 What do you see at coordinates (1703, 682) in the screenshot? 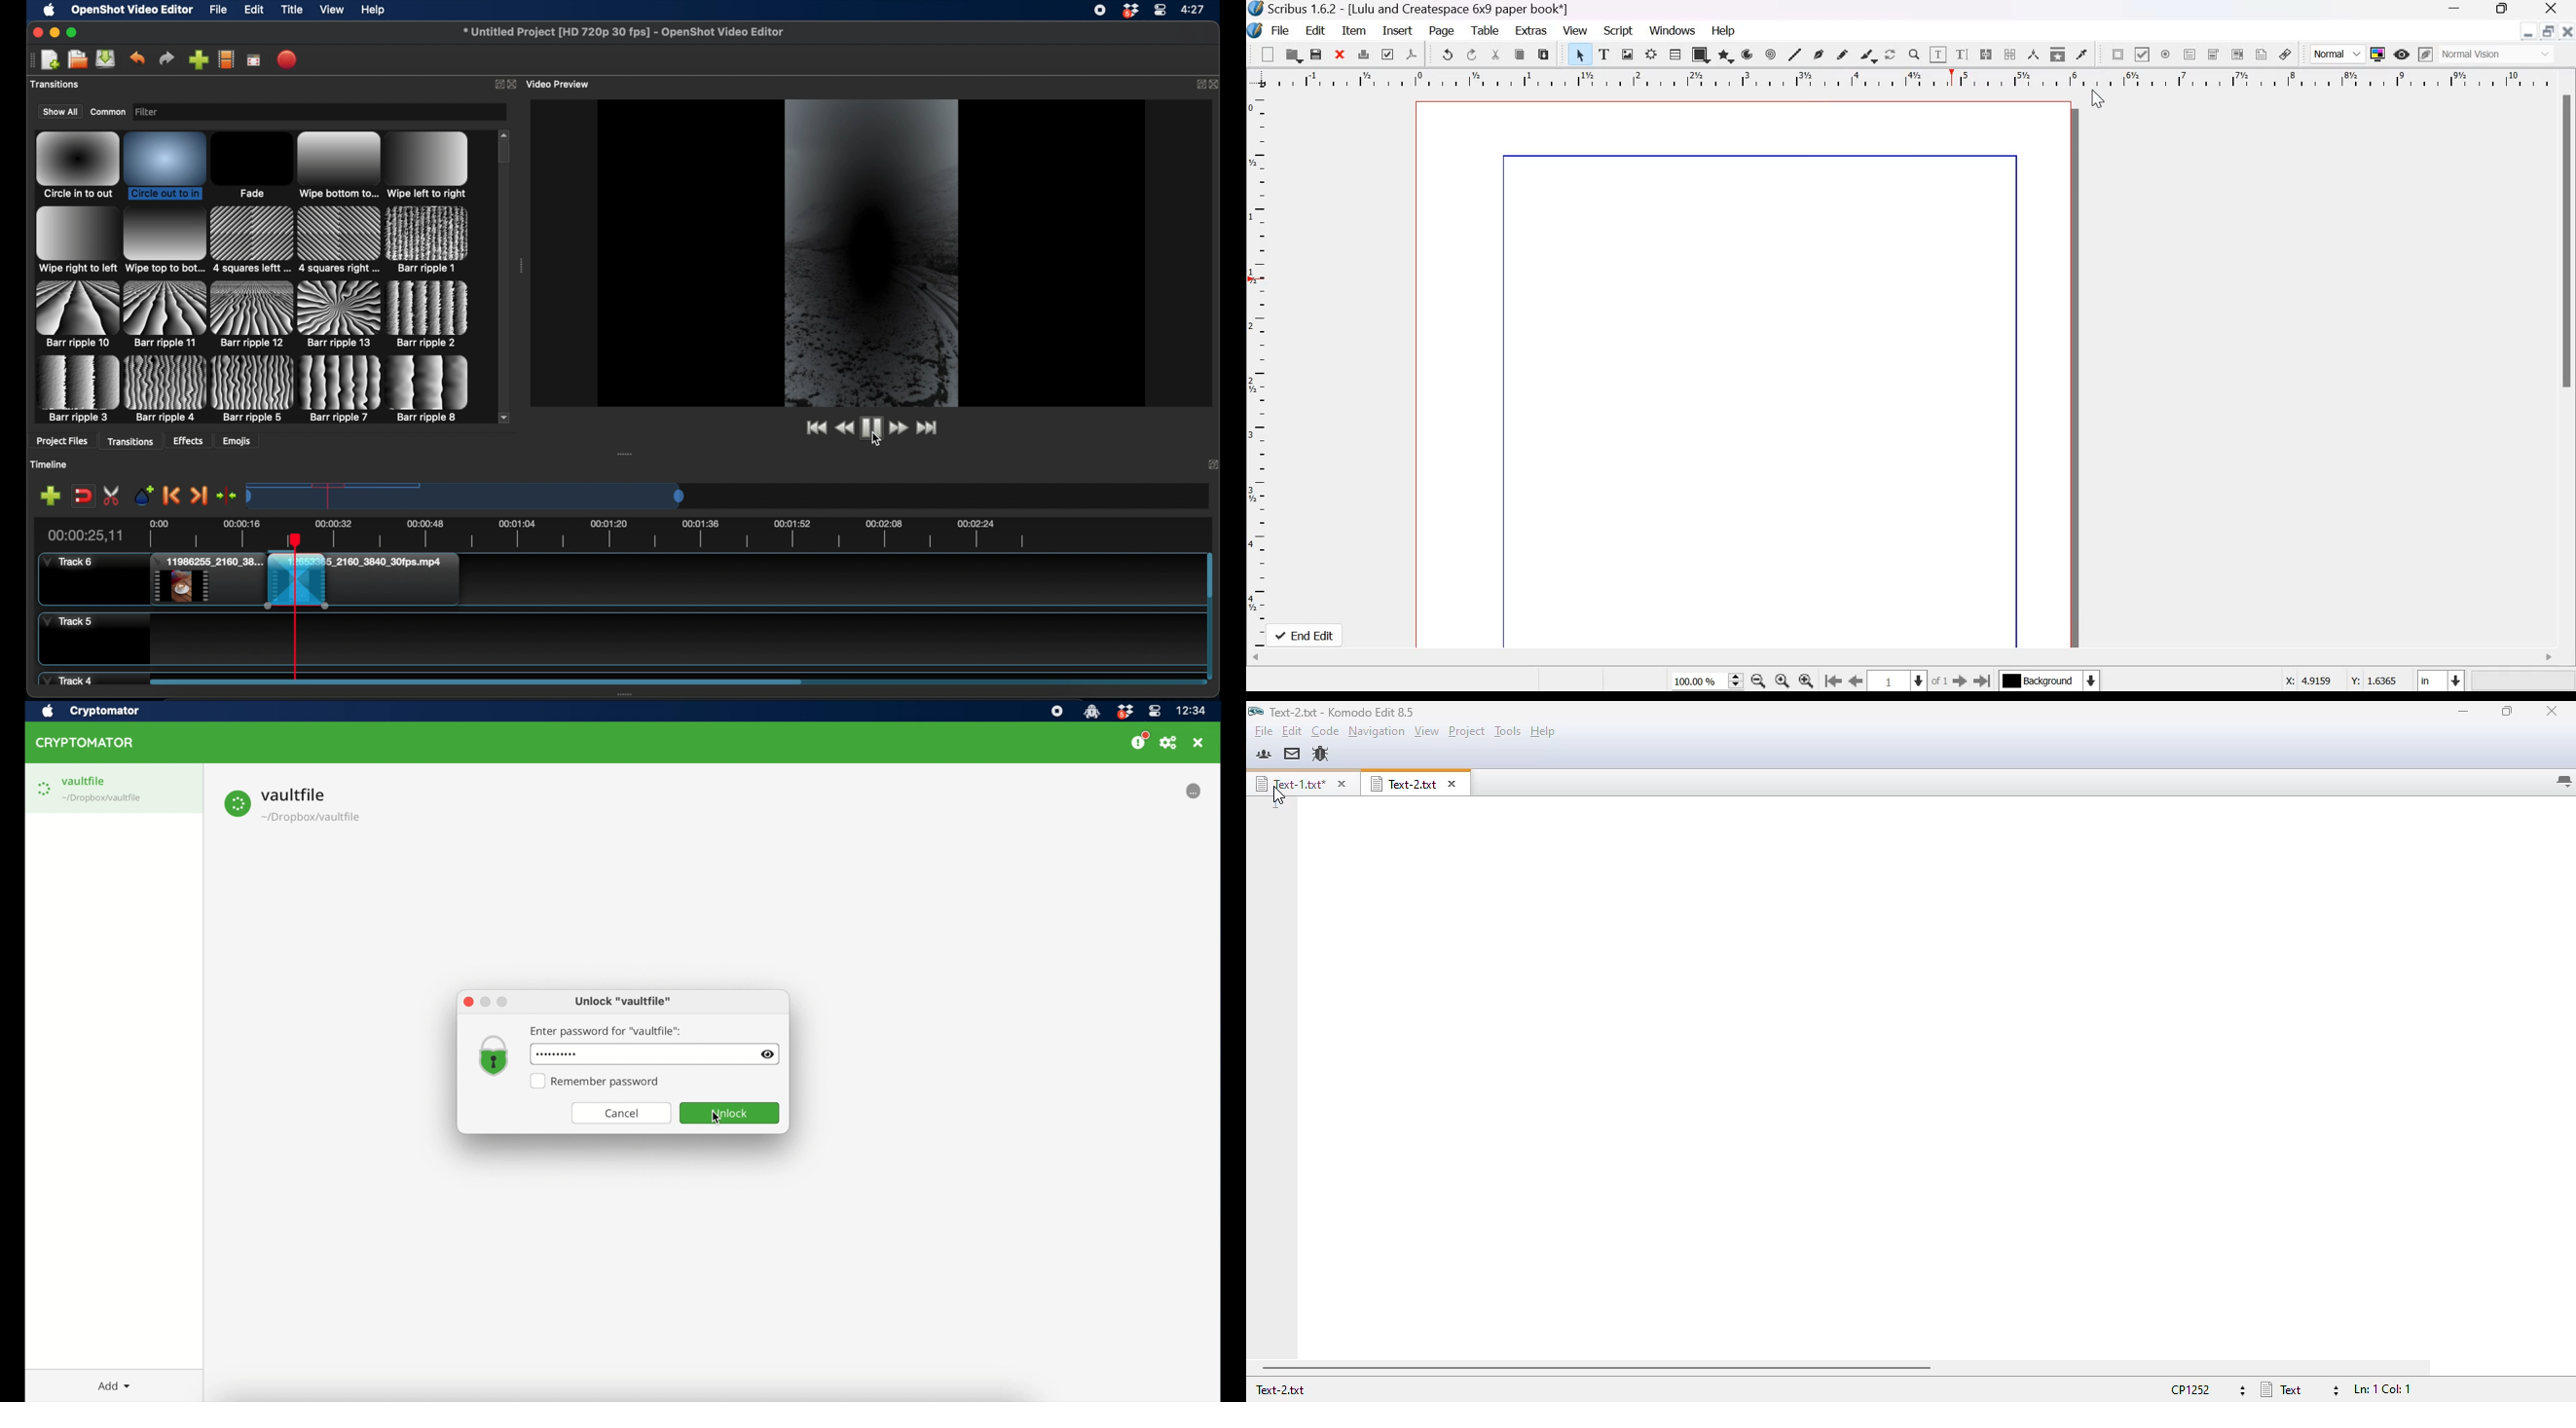
I see `current zoom level` at bounding box center [1703, 682].